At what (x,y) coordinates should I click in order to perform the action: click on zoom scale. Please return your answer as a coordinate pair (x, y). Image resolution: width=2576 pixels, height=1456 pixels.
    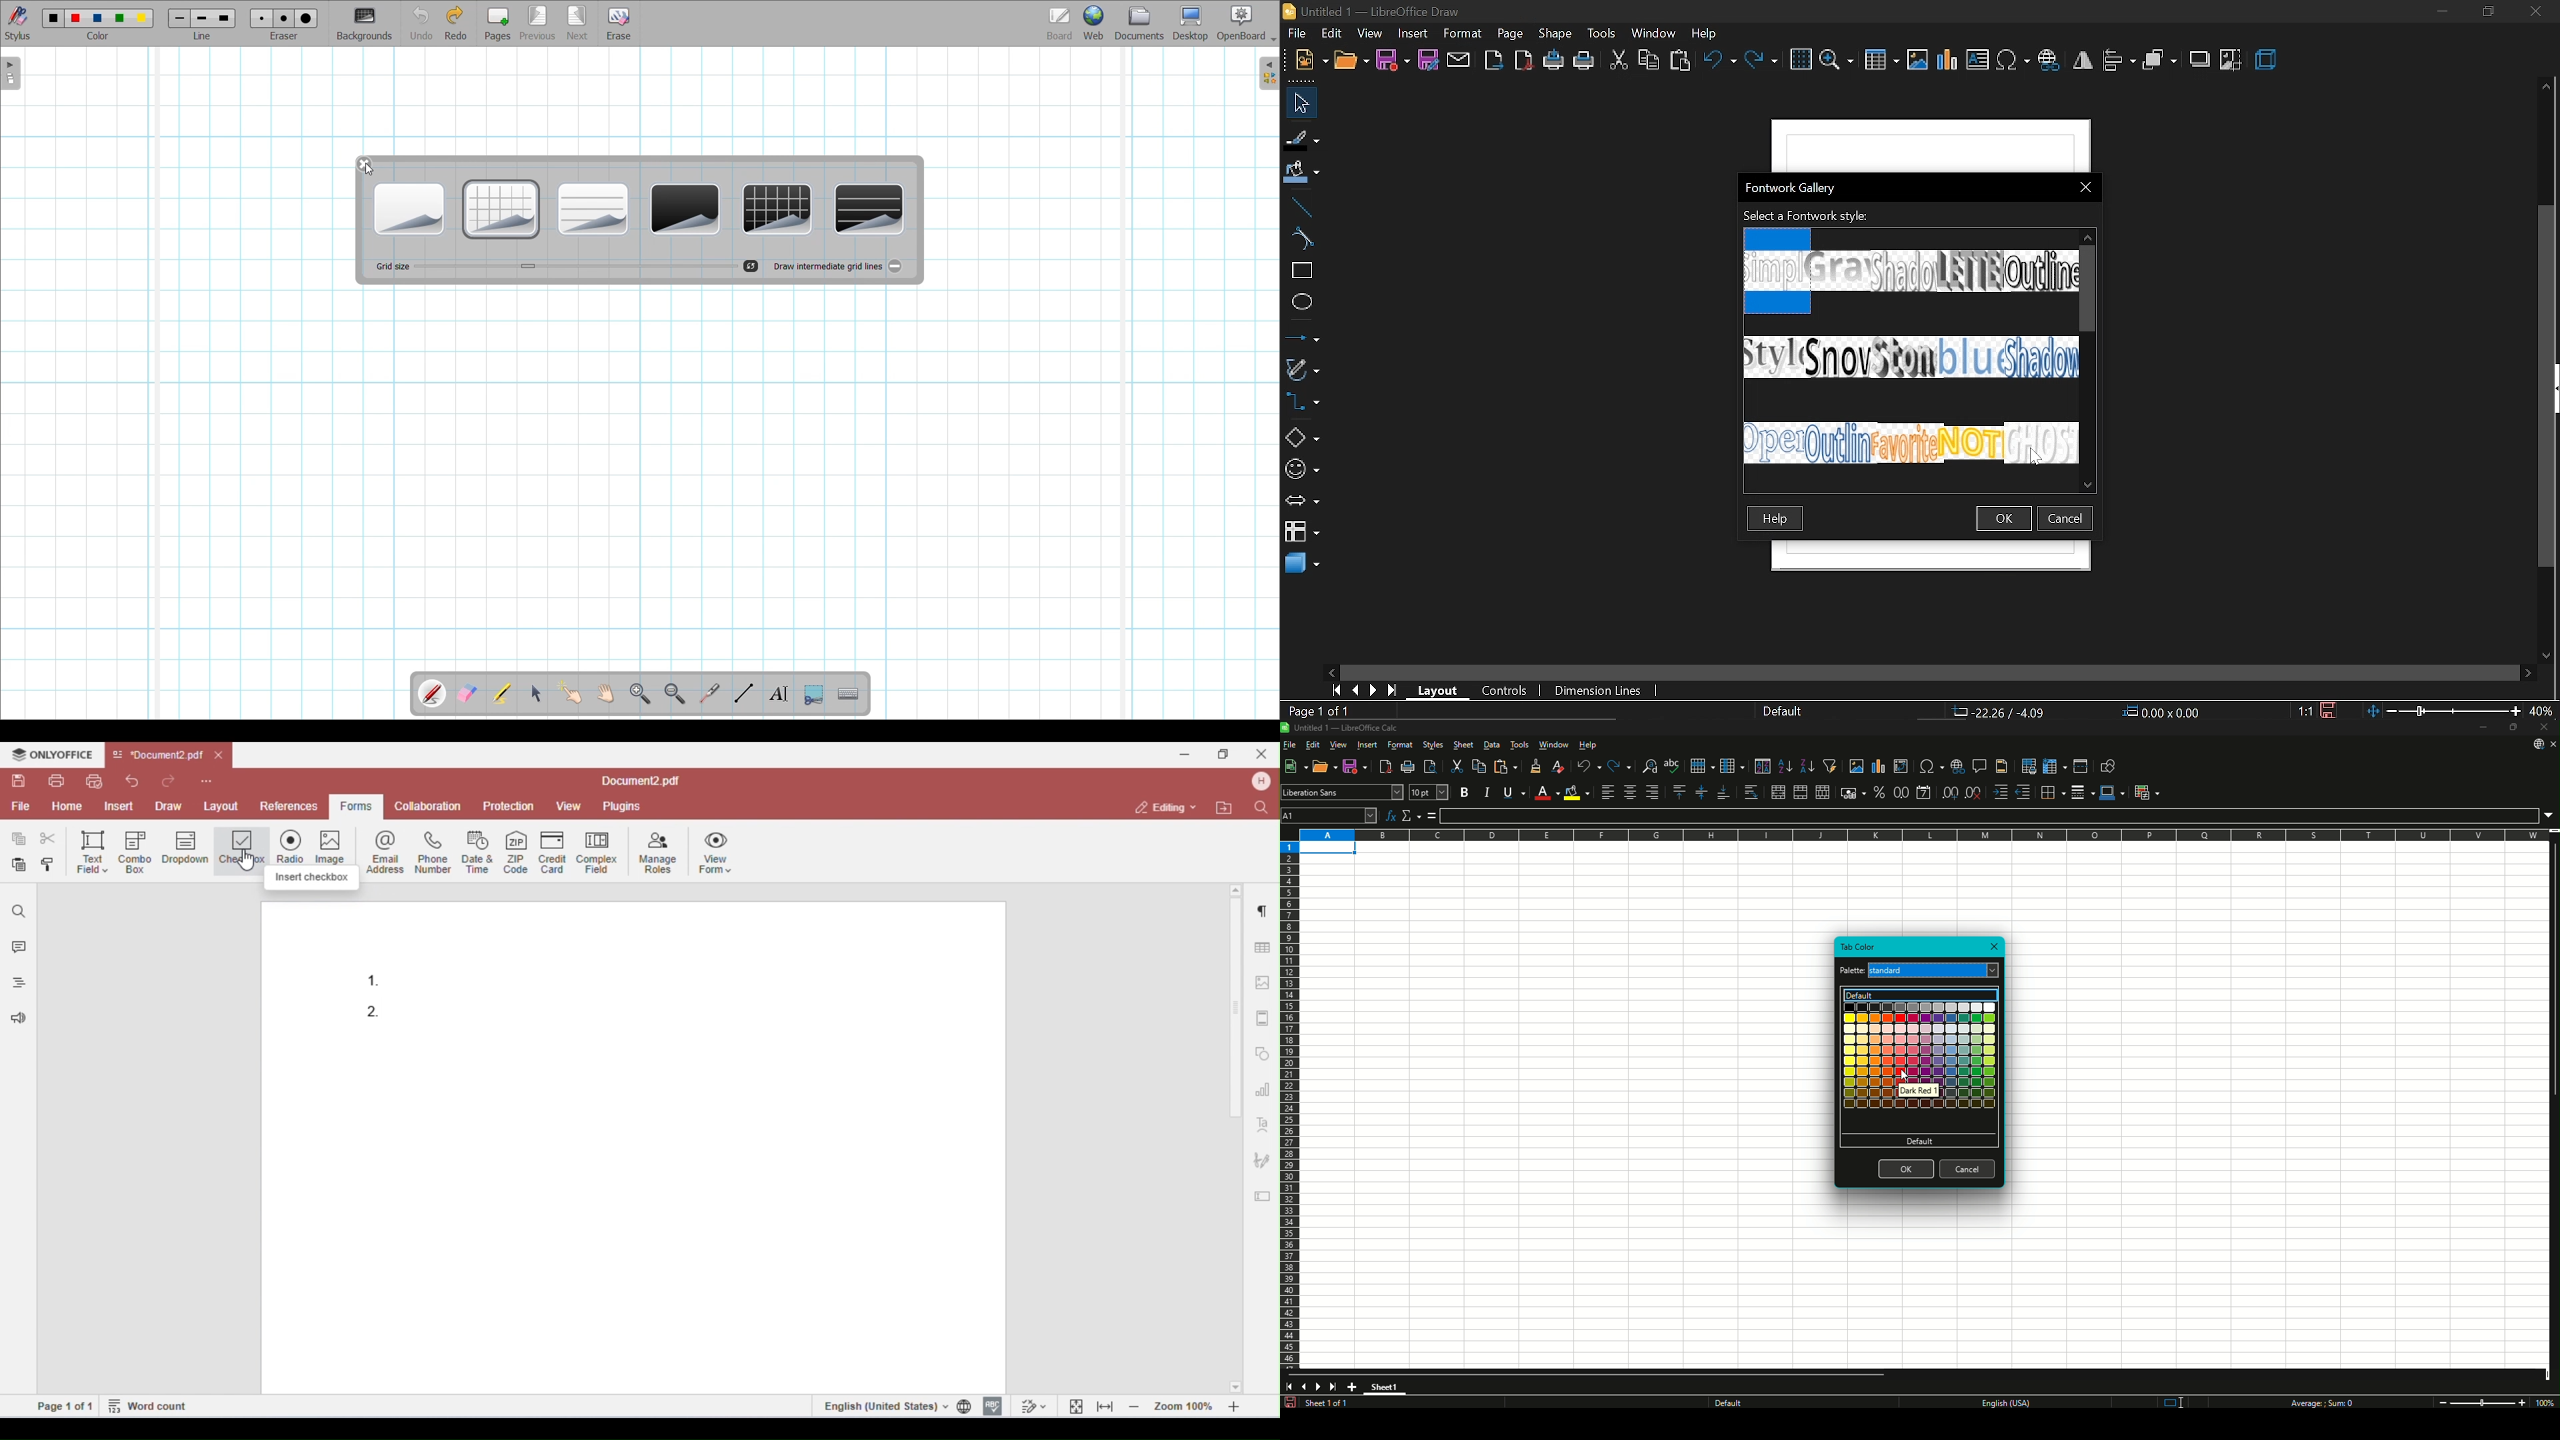
    Looking at the image, I should click on (2443, 711).